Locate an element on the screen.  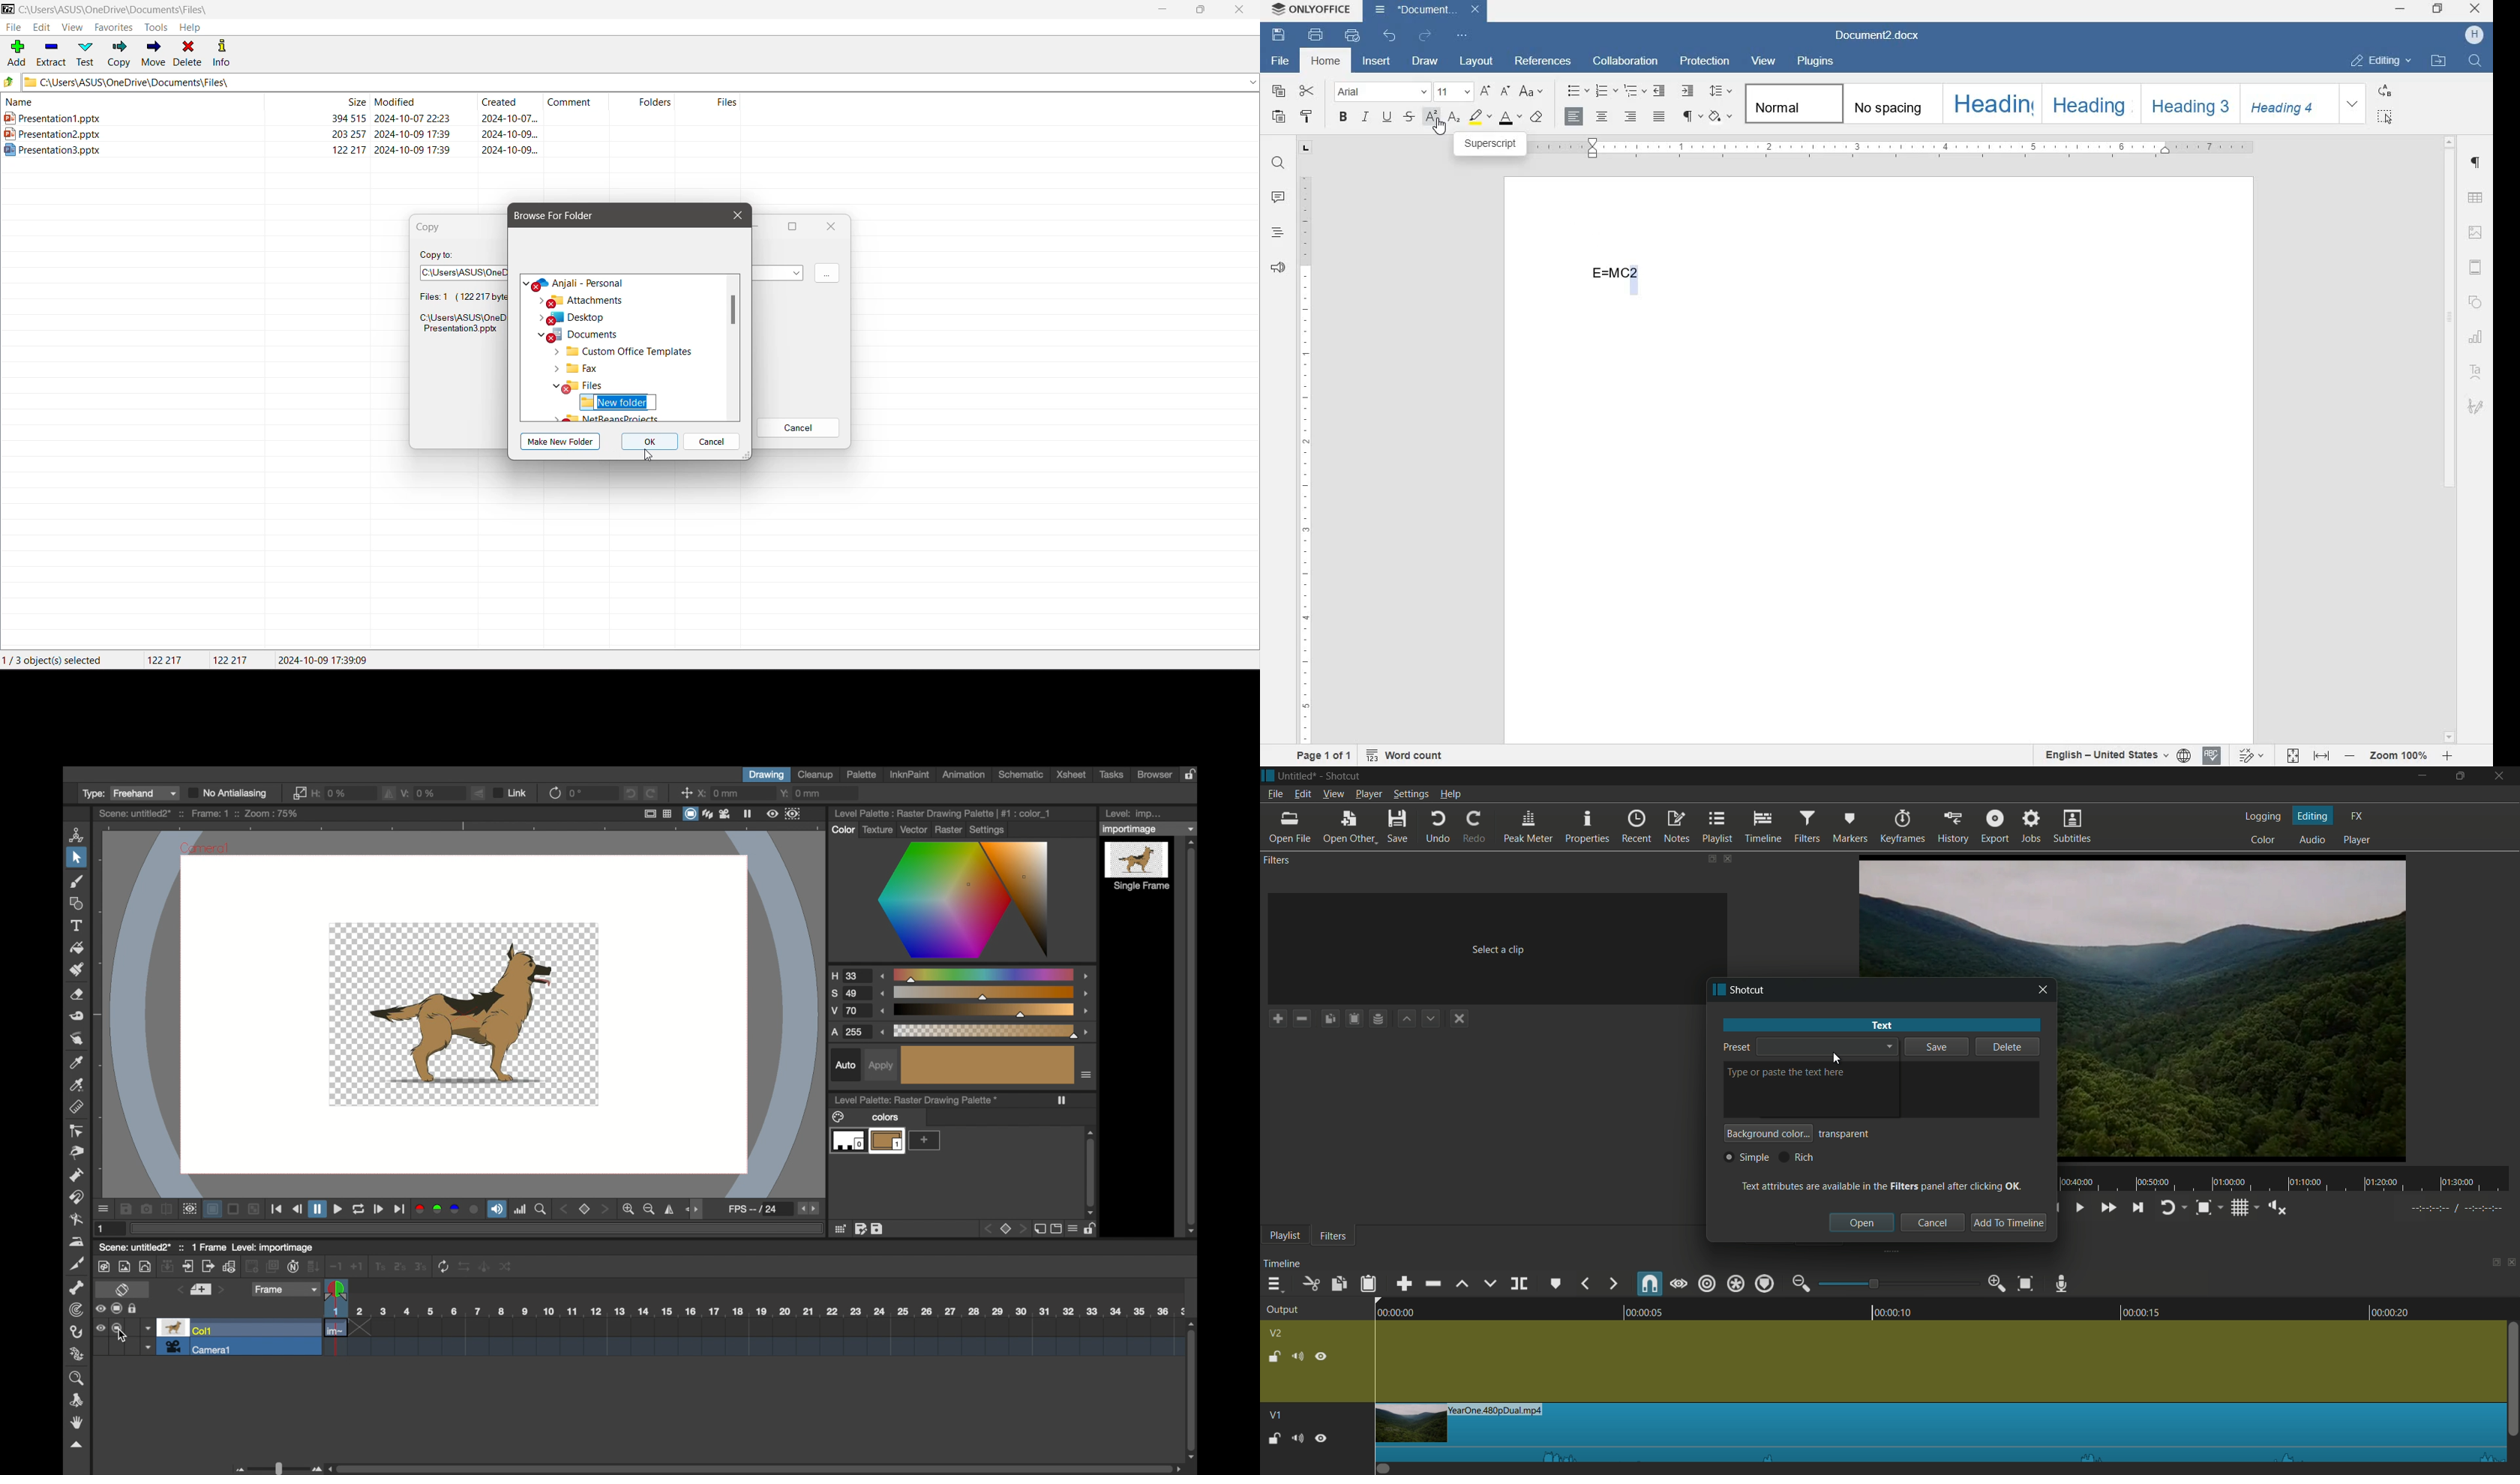
bullets is located at coordinates (1579, 91).